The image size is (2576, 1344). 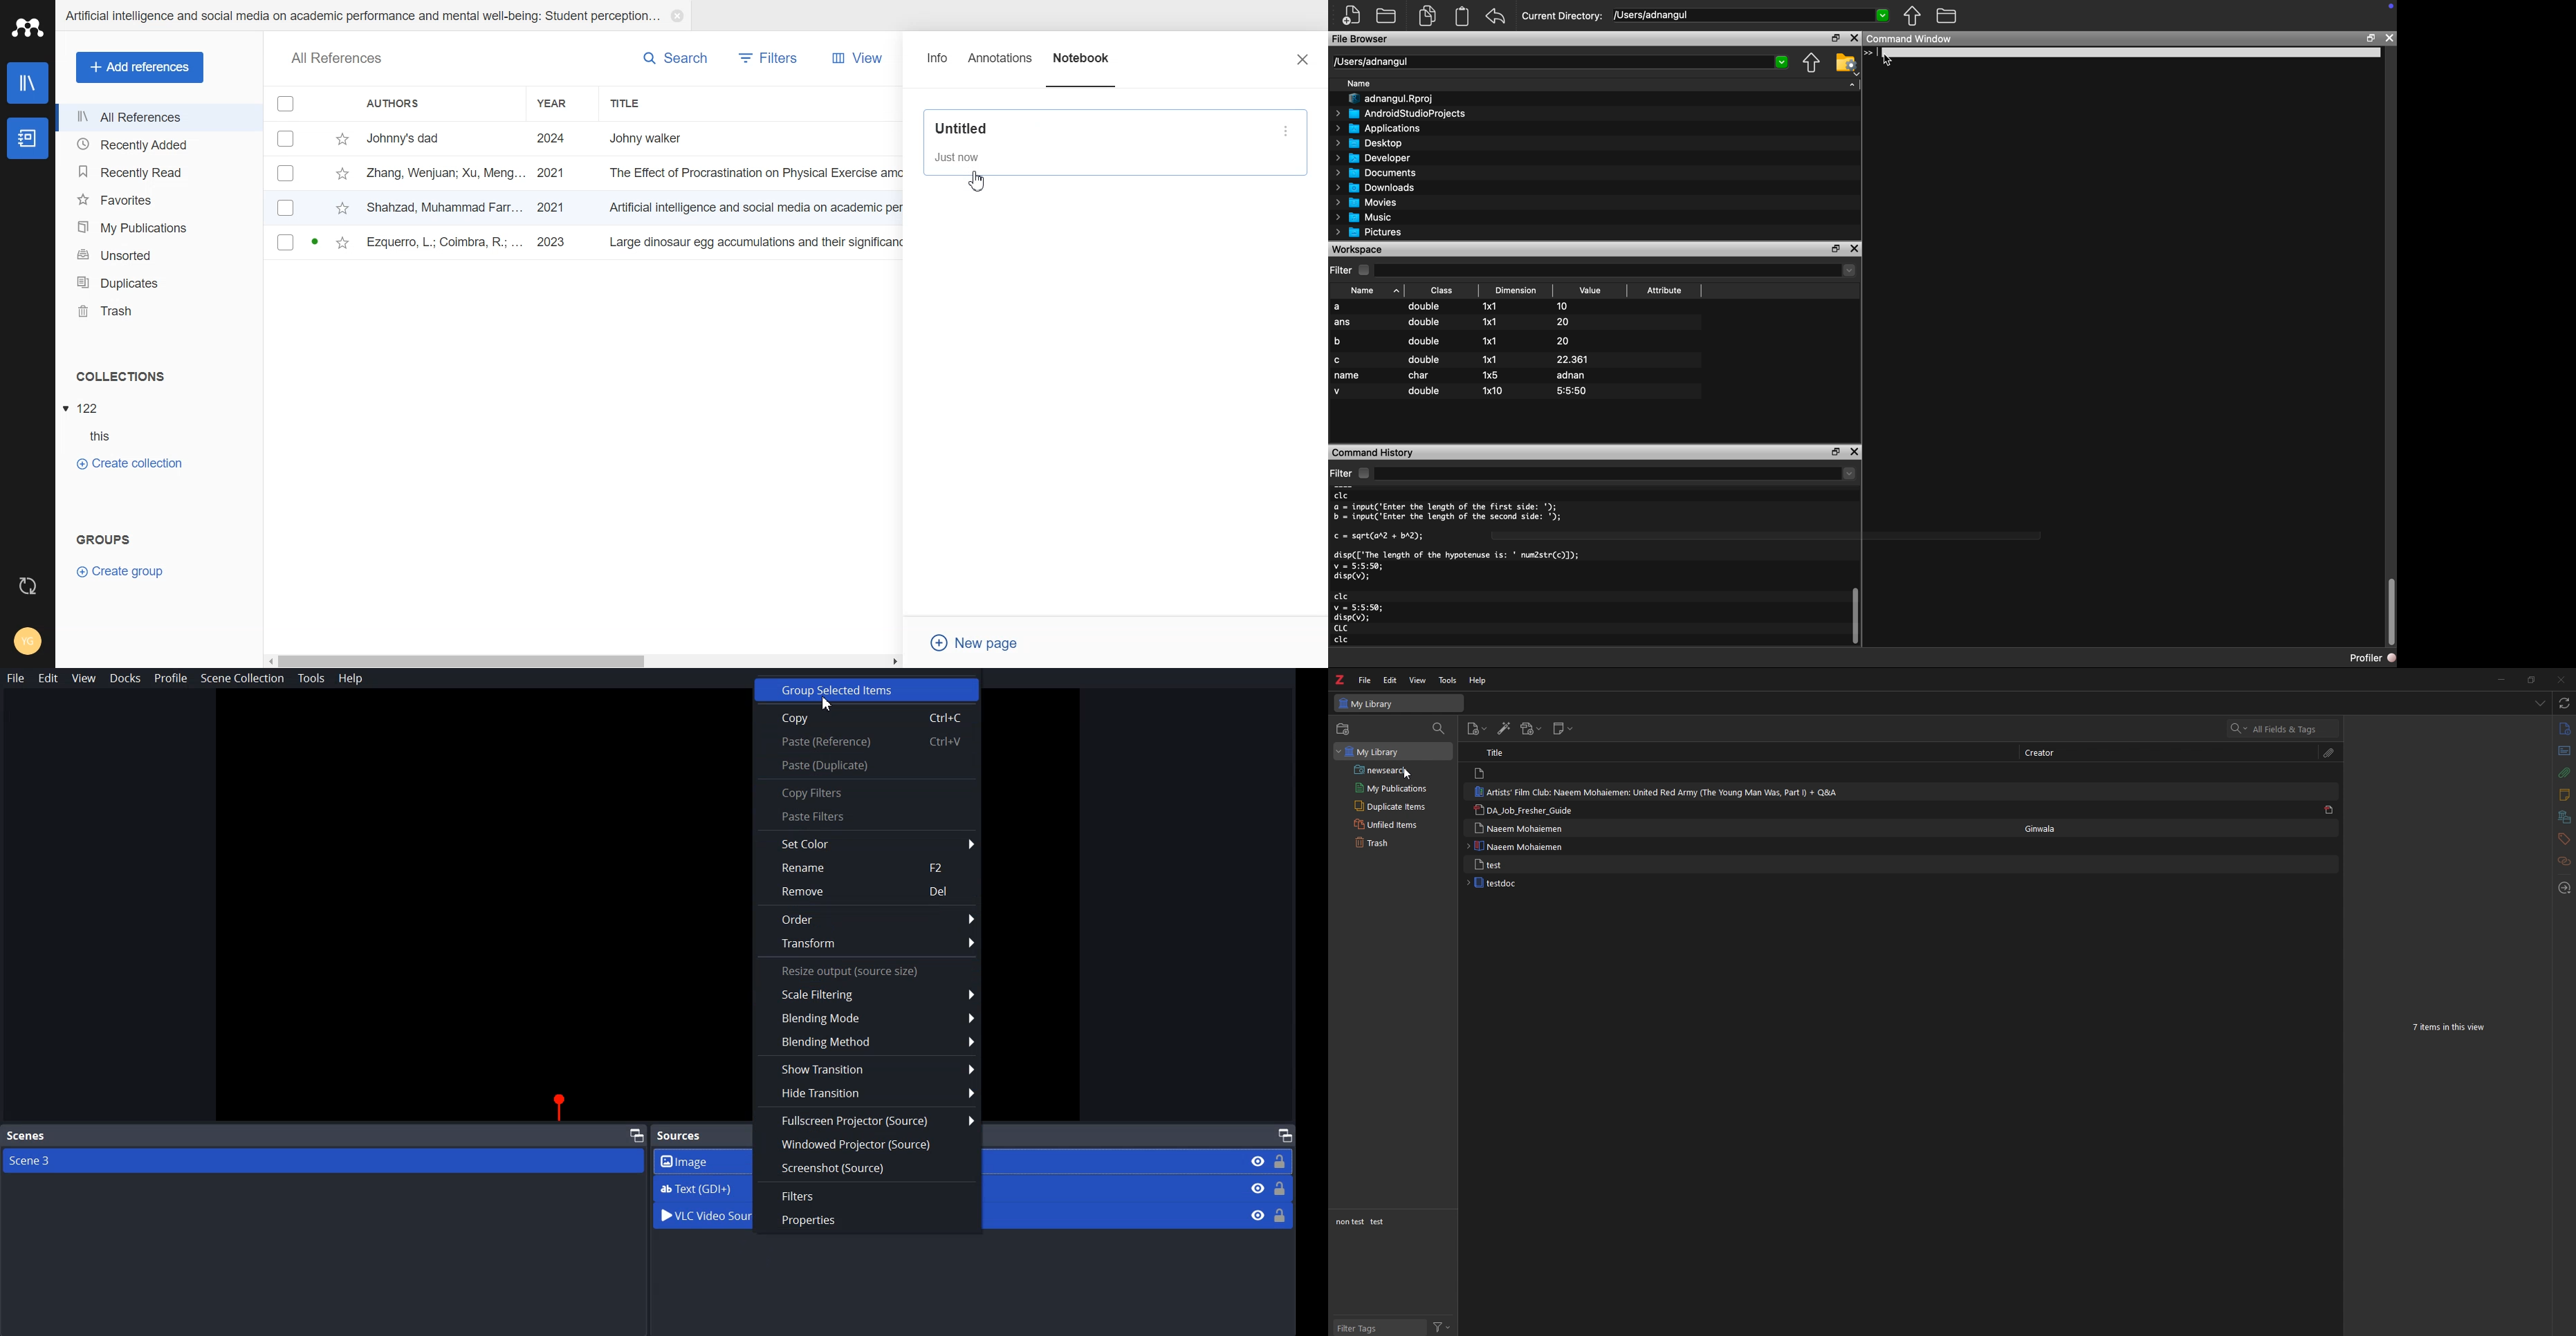 I want to click on test, so click(x=1377, y=1223).